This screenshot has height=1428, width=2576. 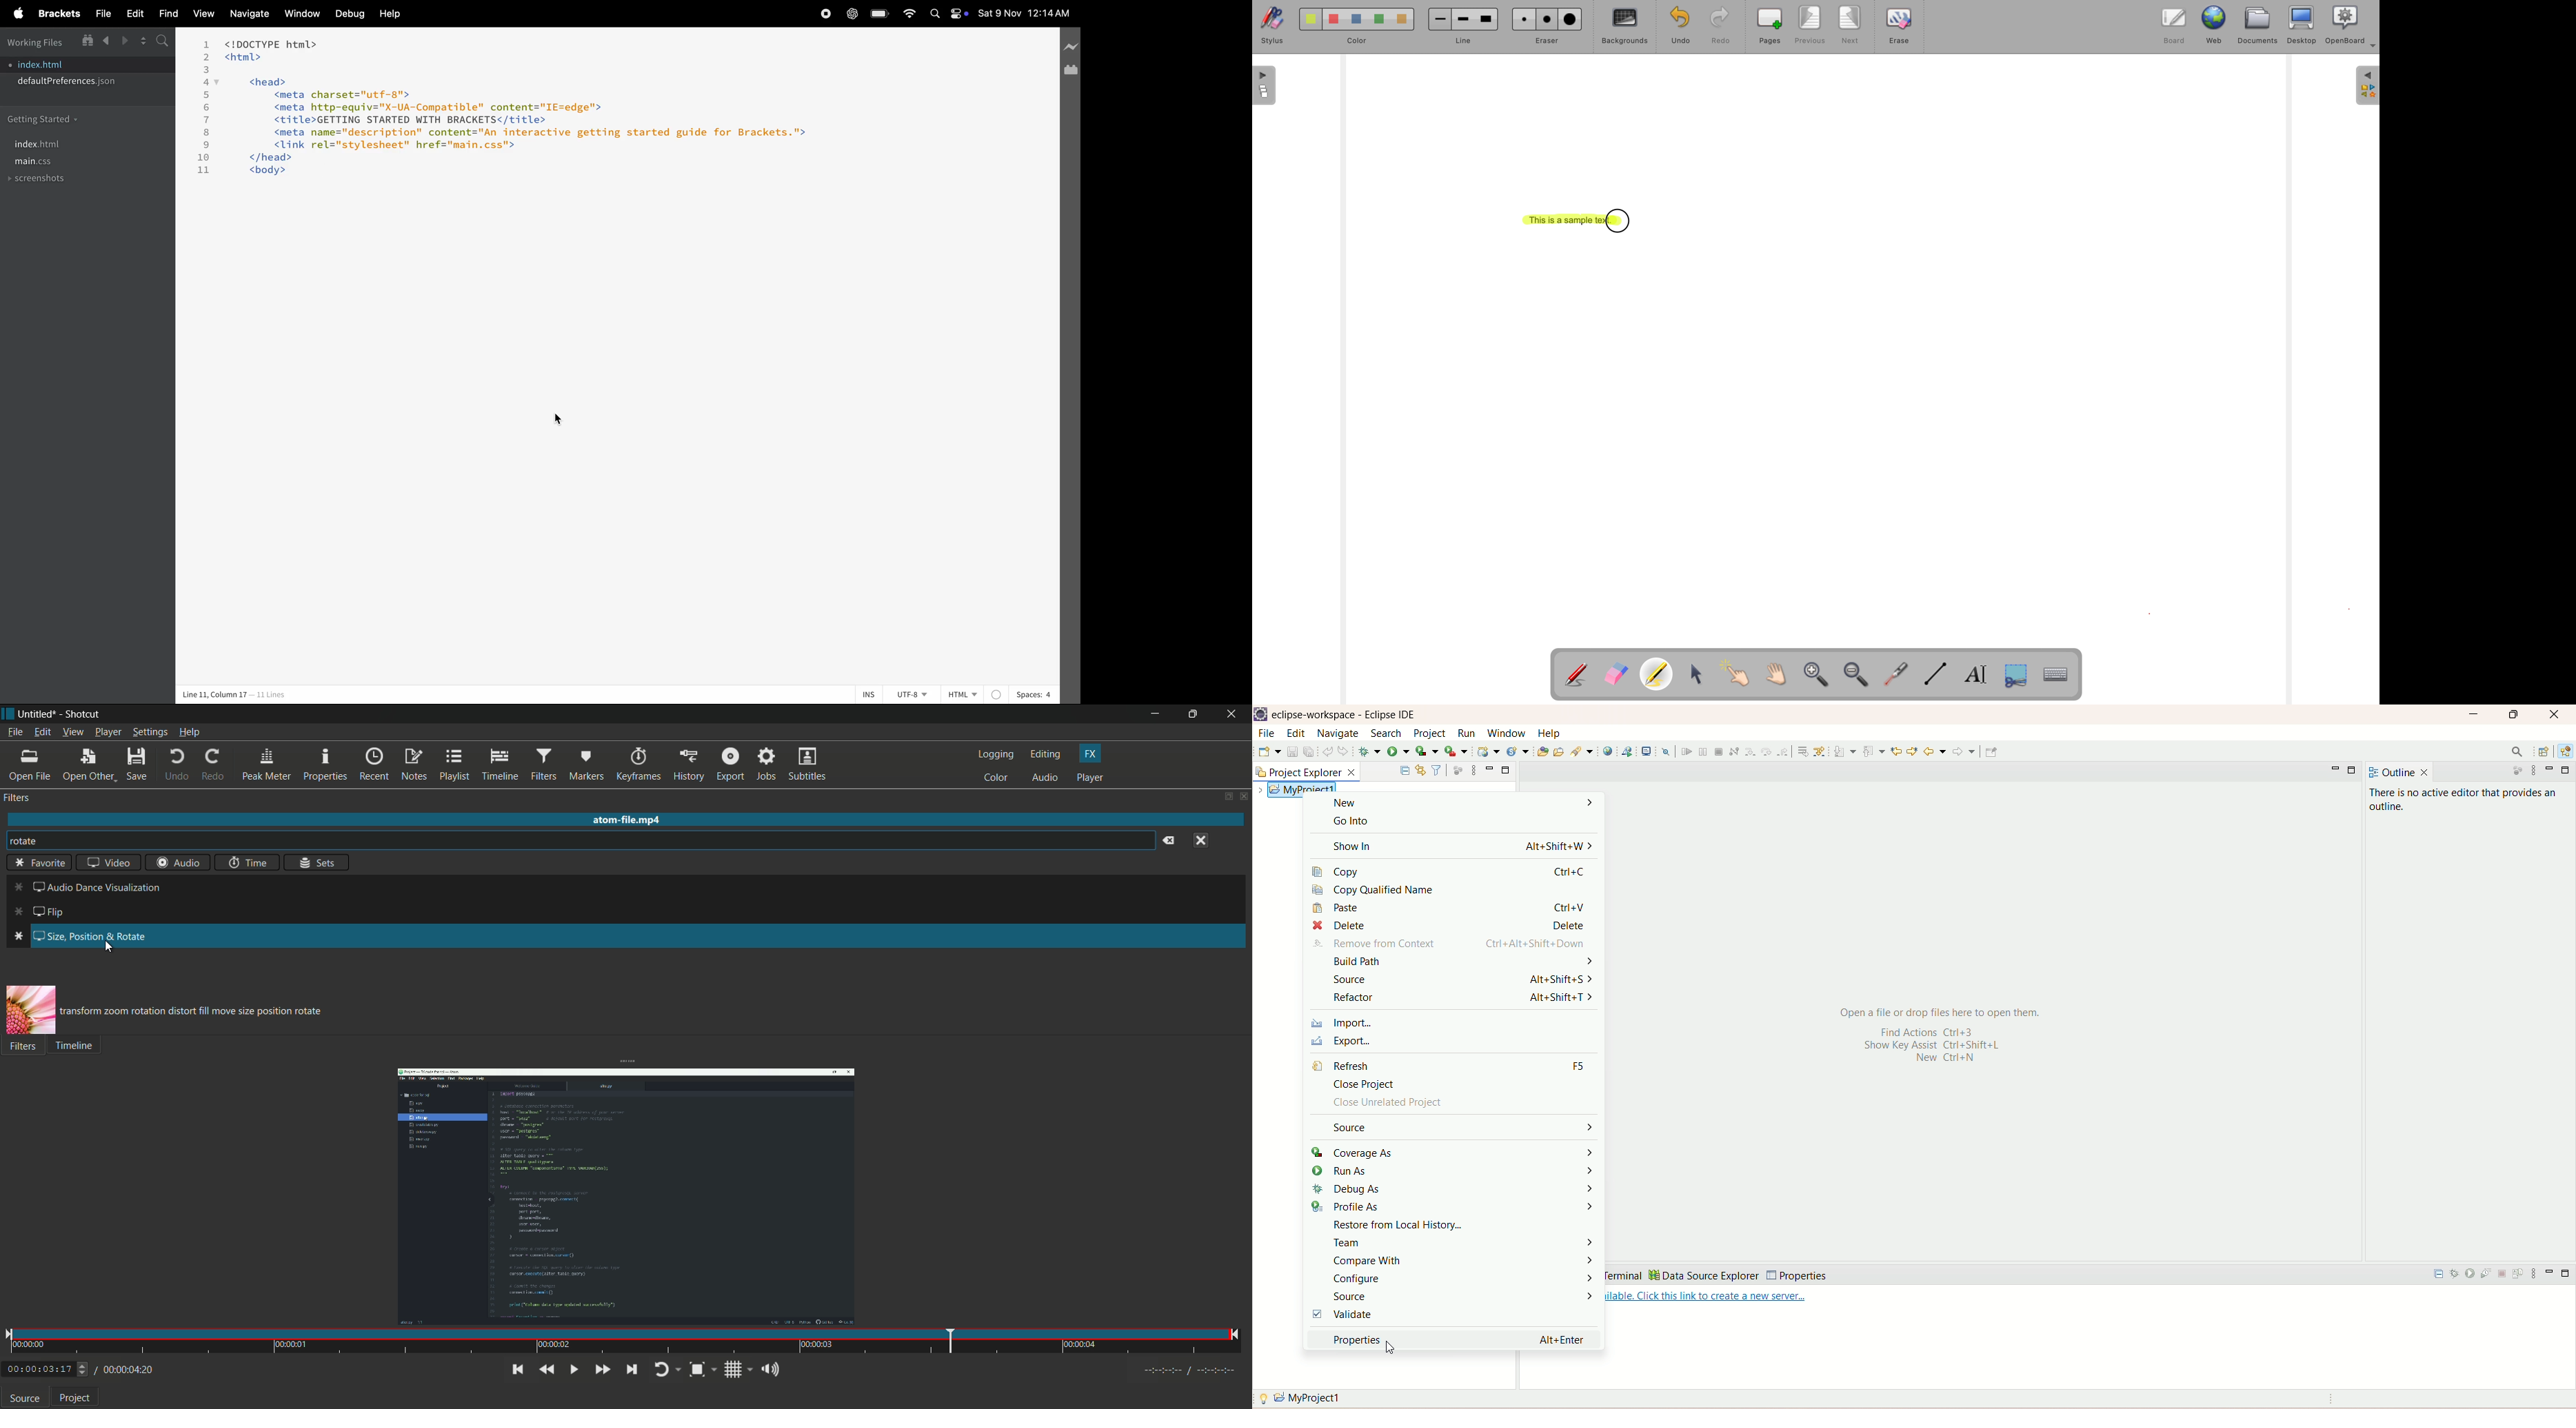 What do you see at coordinates (250, 14) in the screenshot?
I see `navigate` at bounding box center [250, 14].